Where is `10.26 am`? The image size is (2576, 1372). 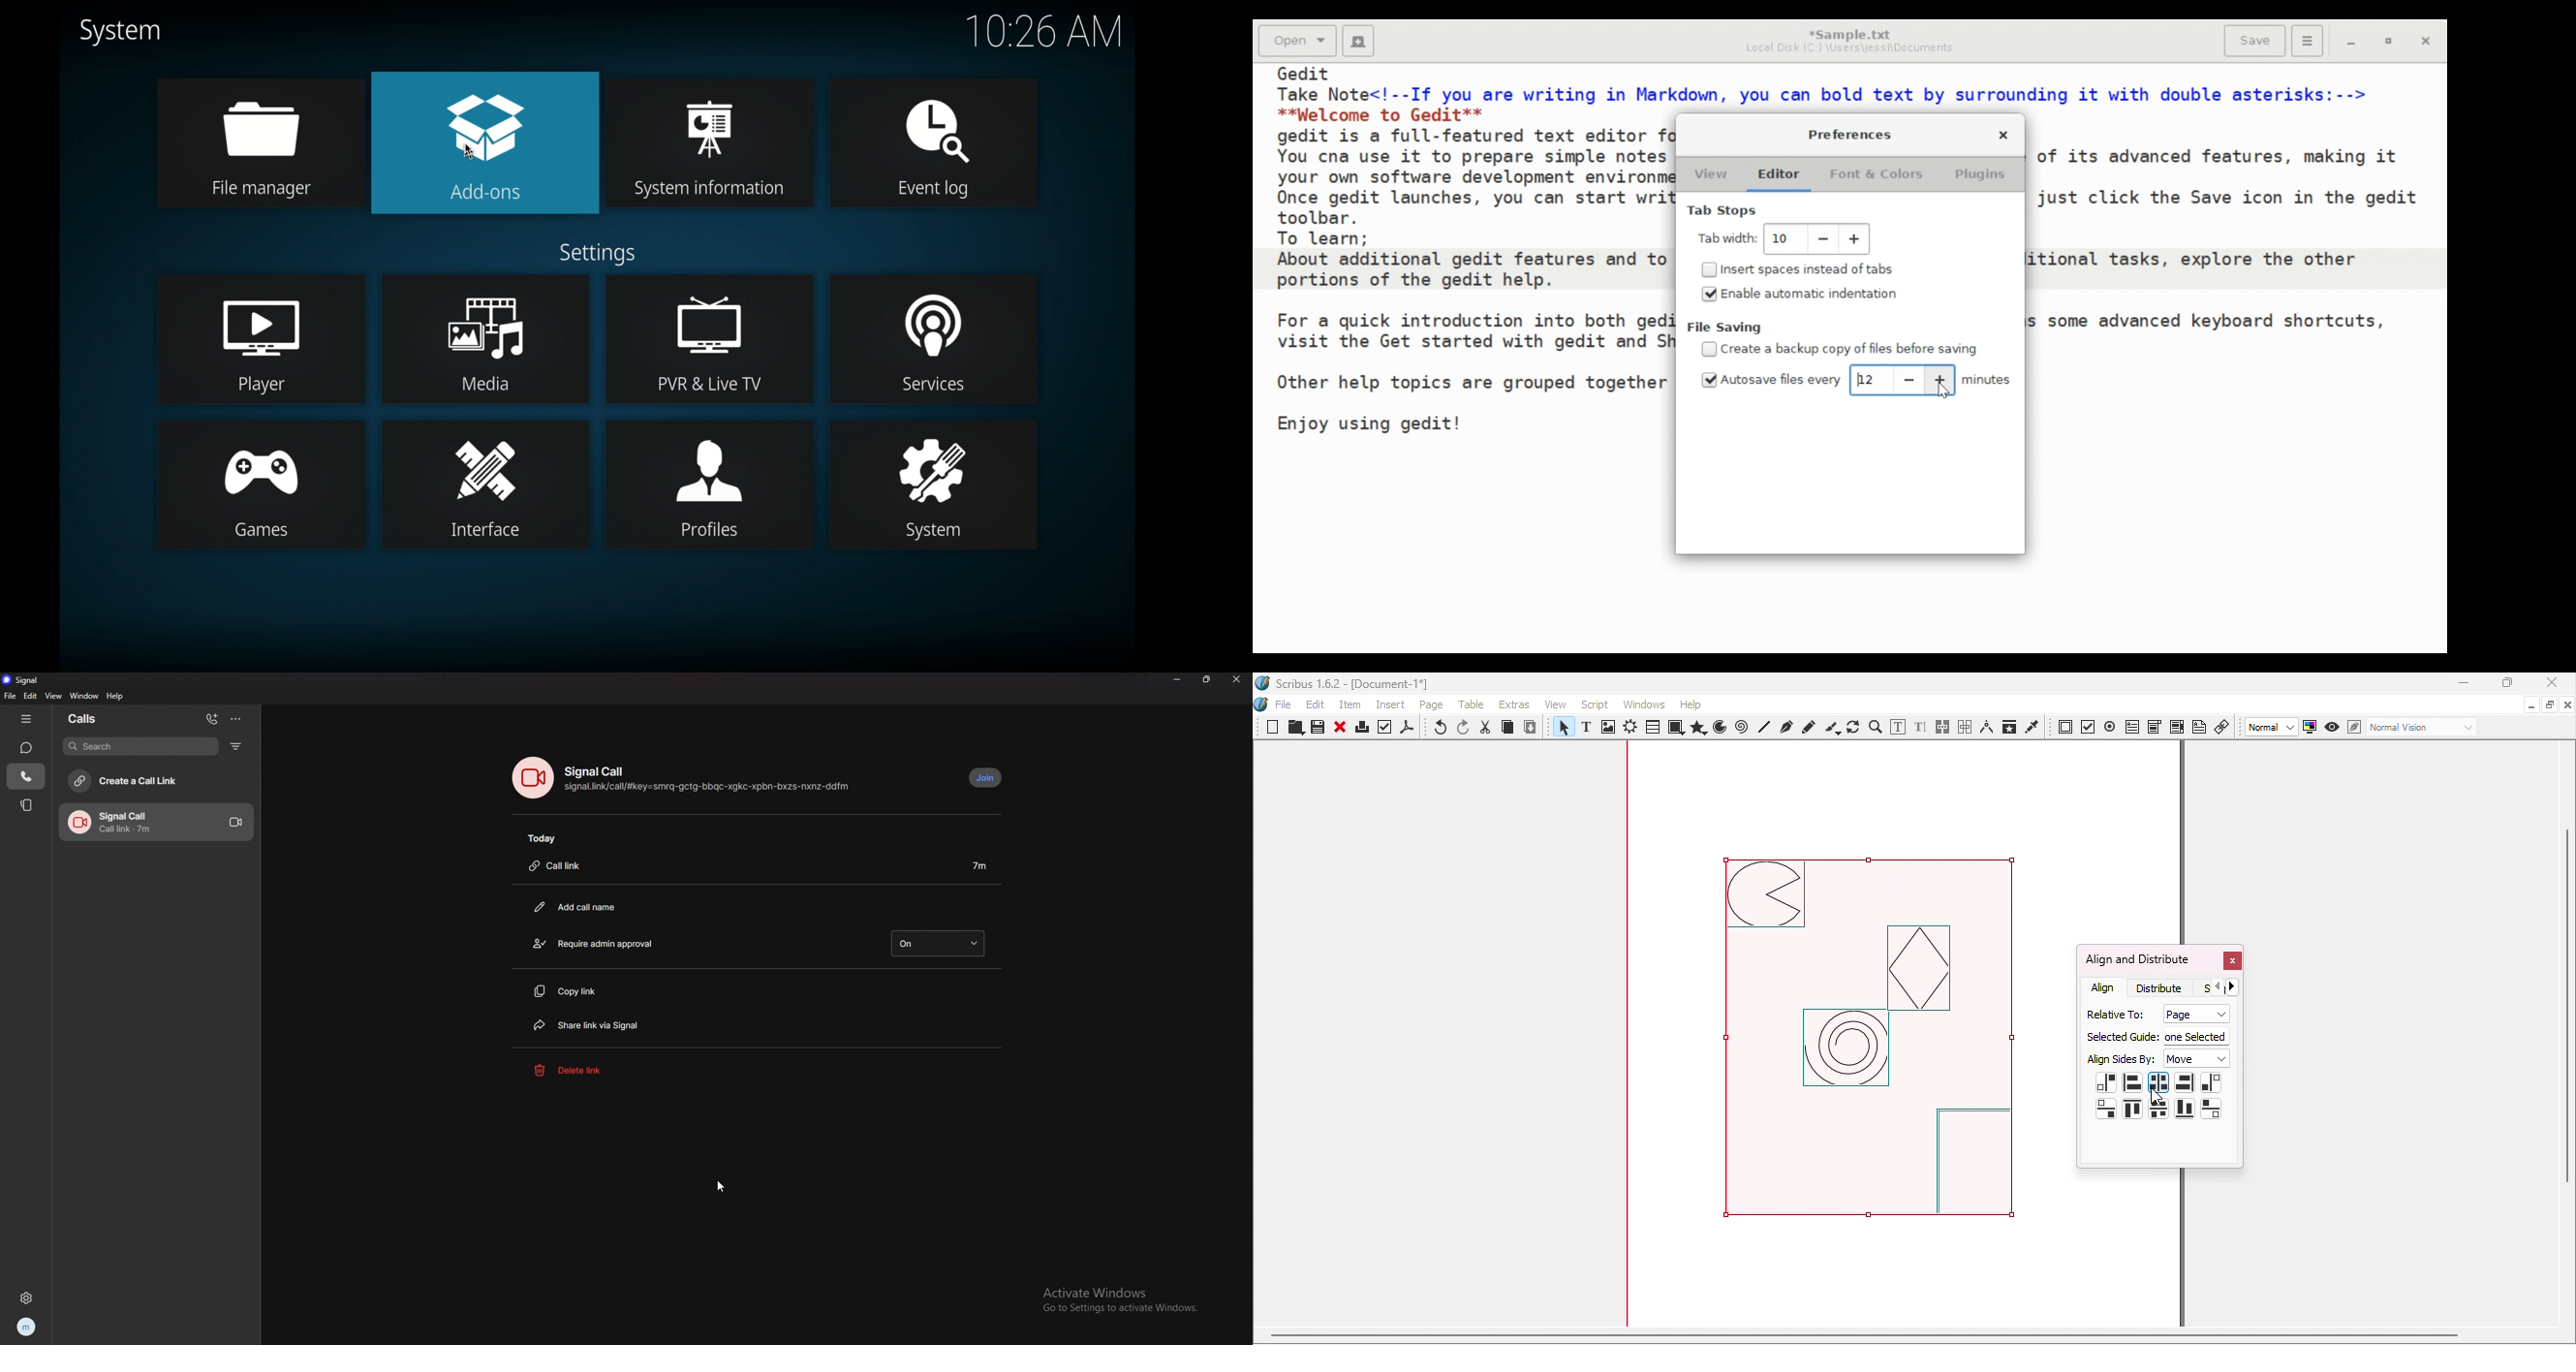
10.26 am is located at coordinates (1045, 30).